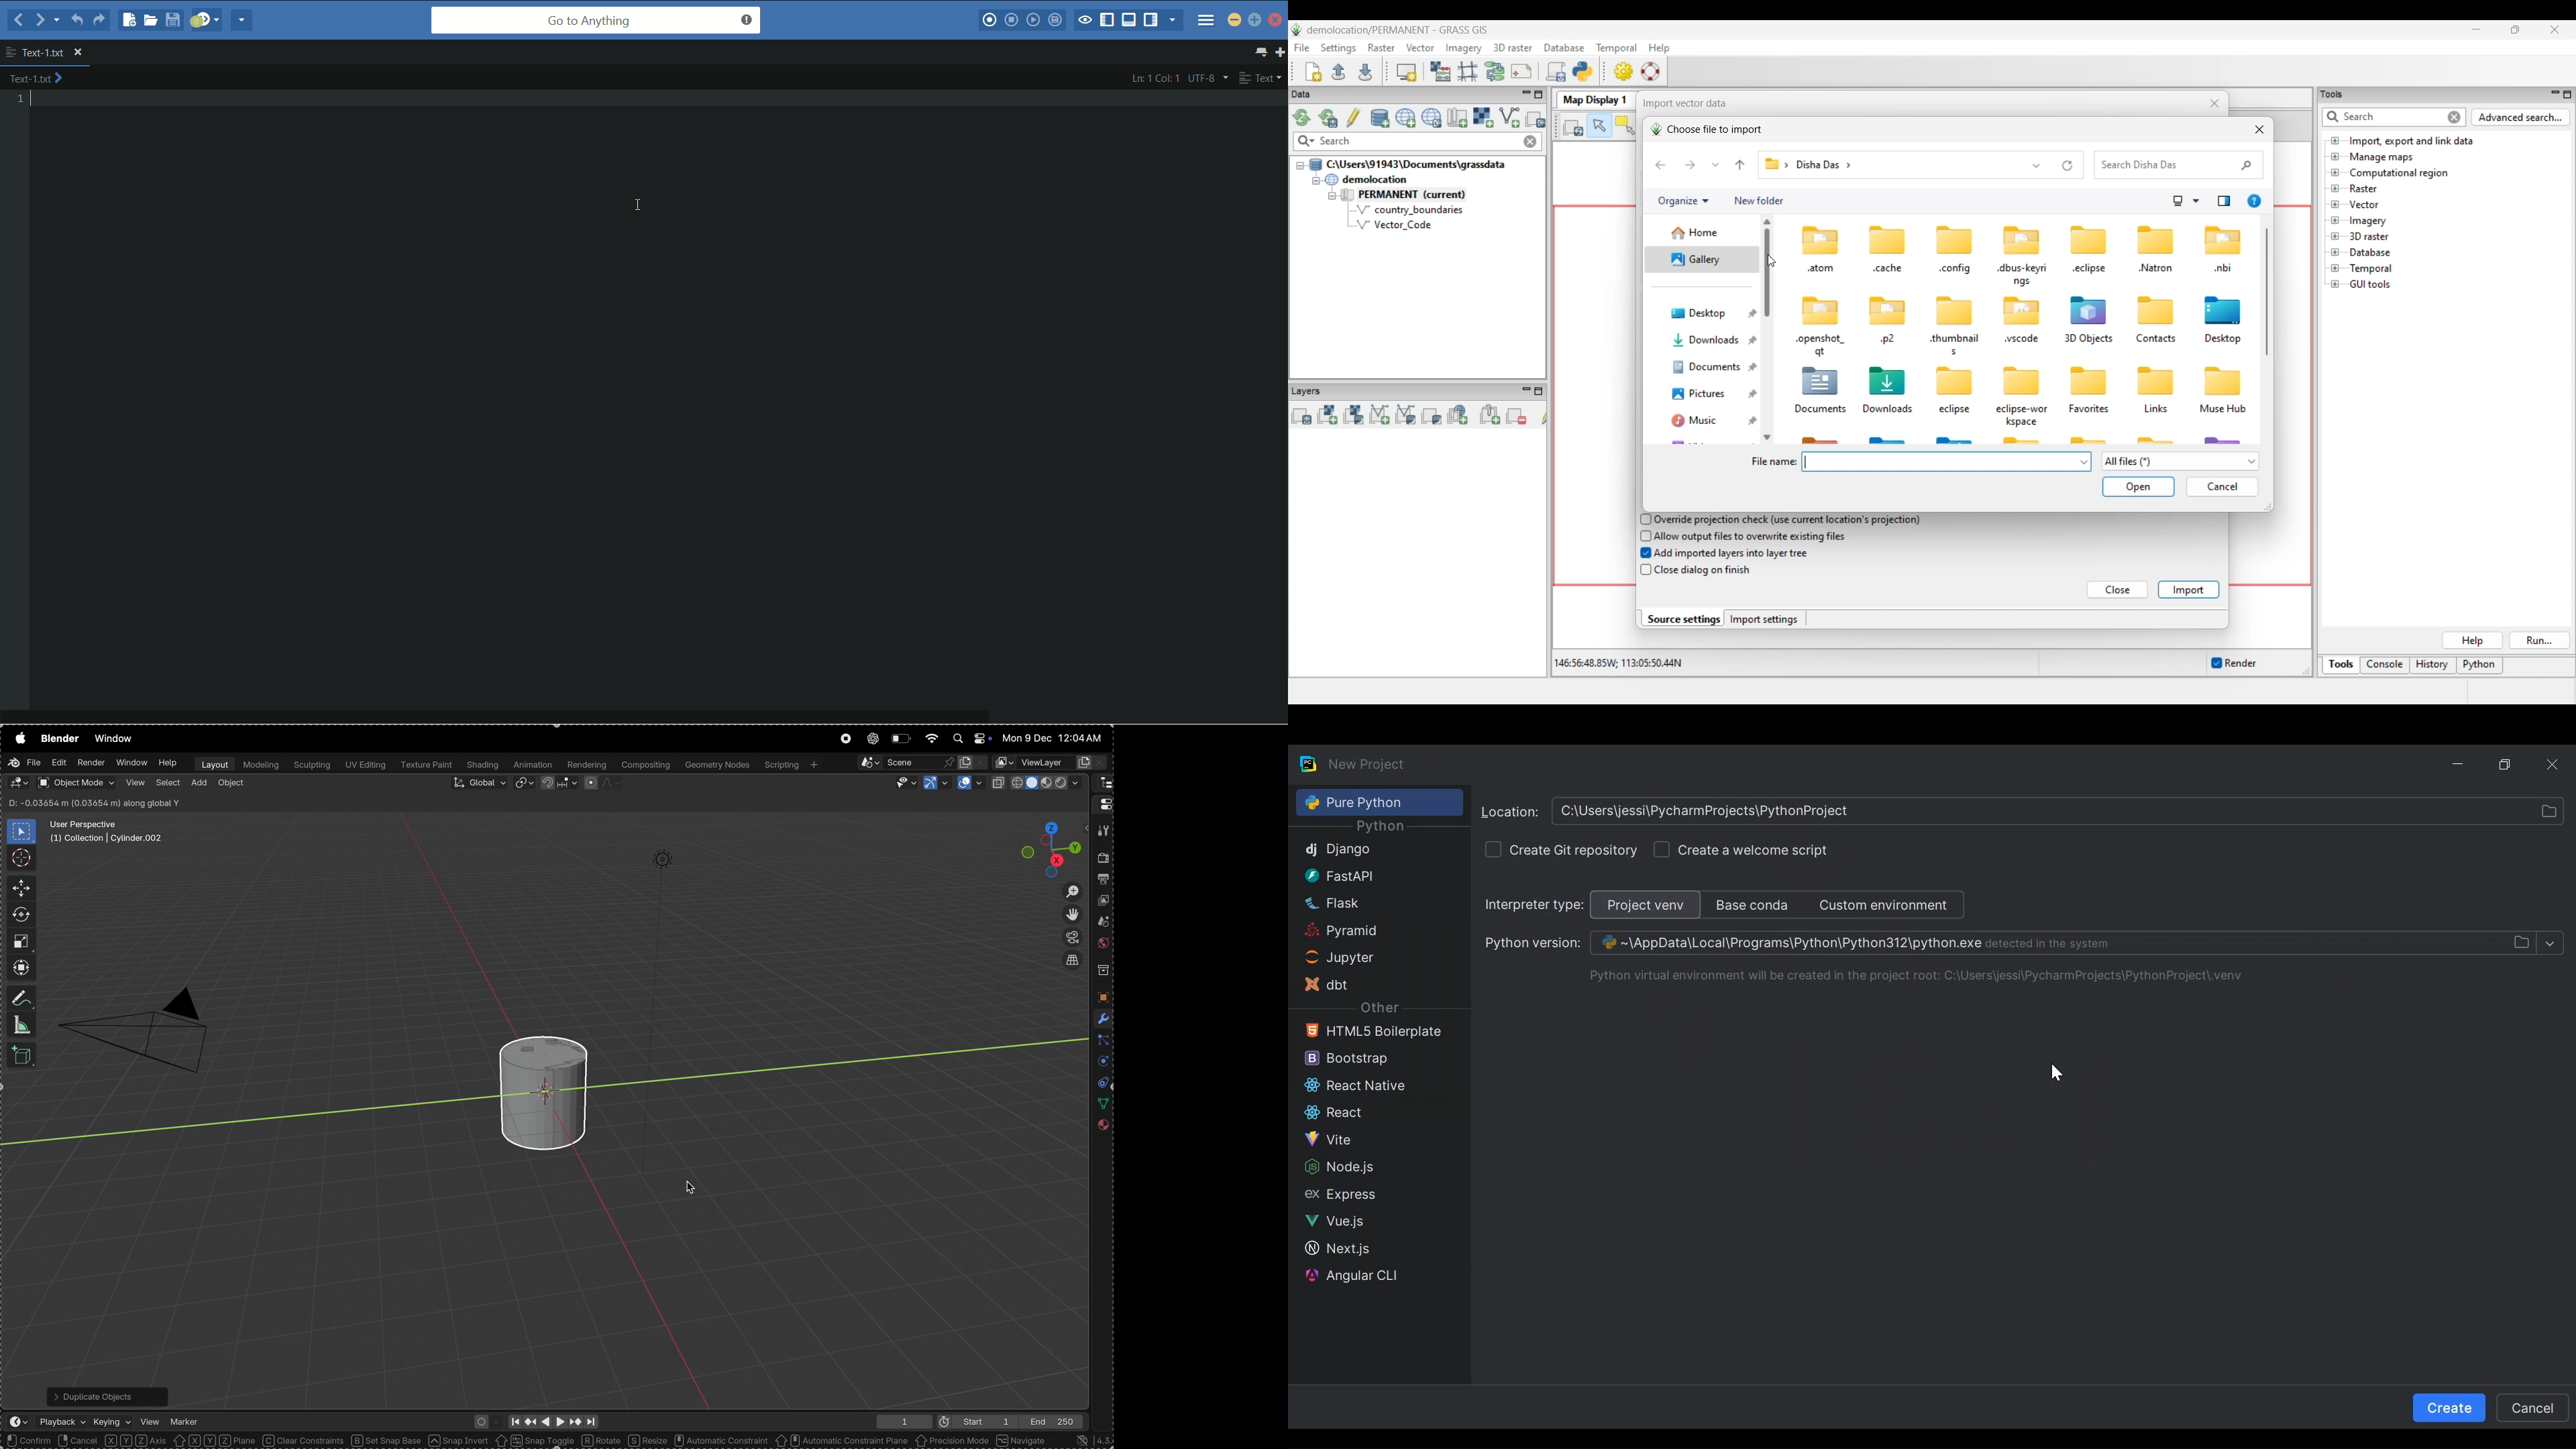 Image resolution: width=2576 pixels, height=1456 pixels. What do you see at coordinates (1368, 764) in the screenshot?
I see `New Project` at bounding box center [1368, 764].